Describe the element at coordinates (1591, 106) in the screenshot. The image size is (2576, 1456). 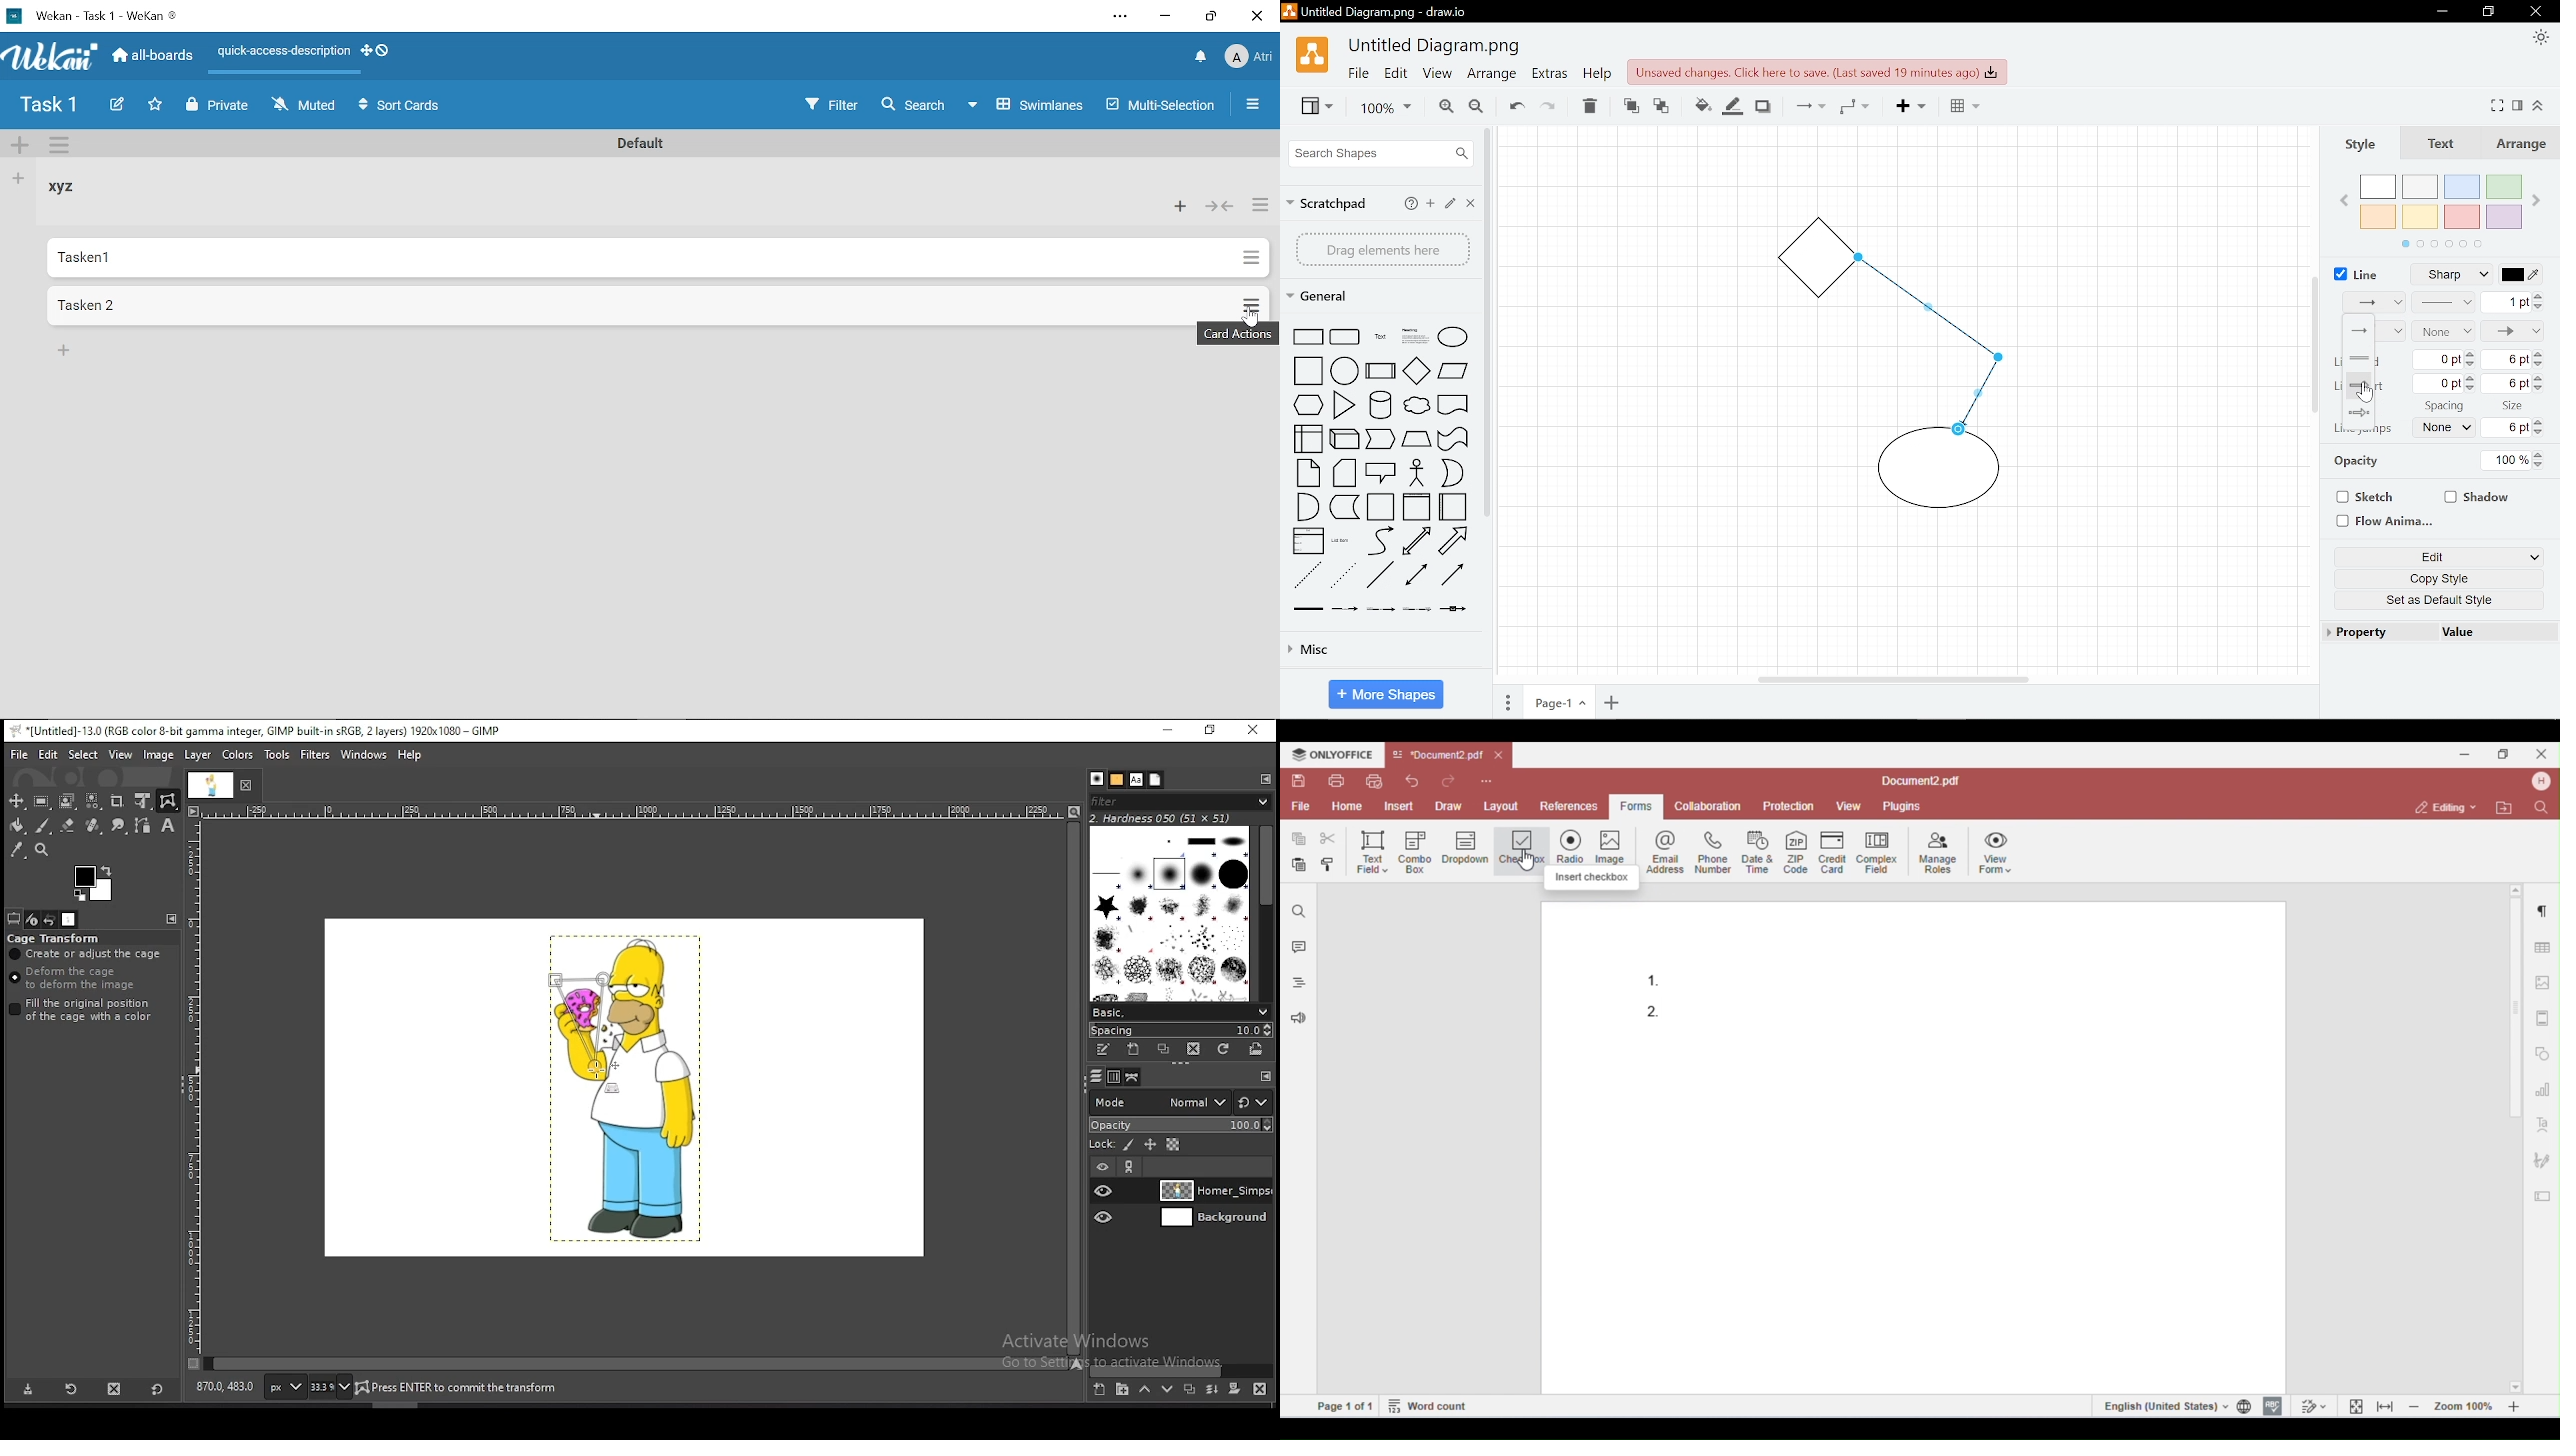
I see `Delete` at that location.